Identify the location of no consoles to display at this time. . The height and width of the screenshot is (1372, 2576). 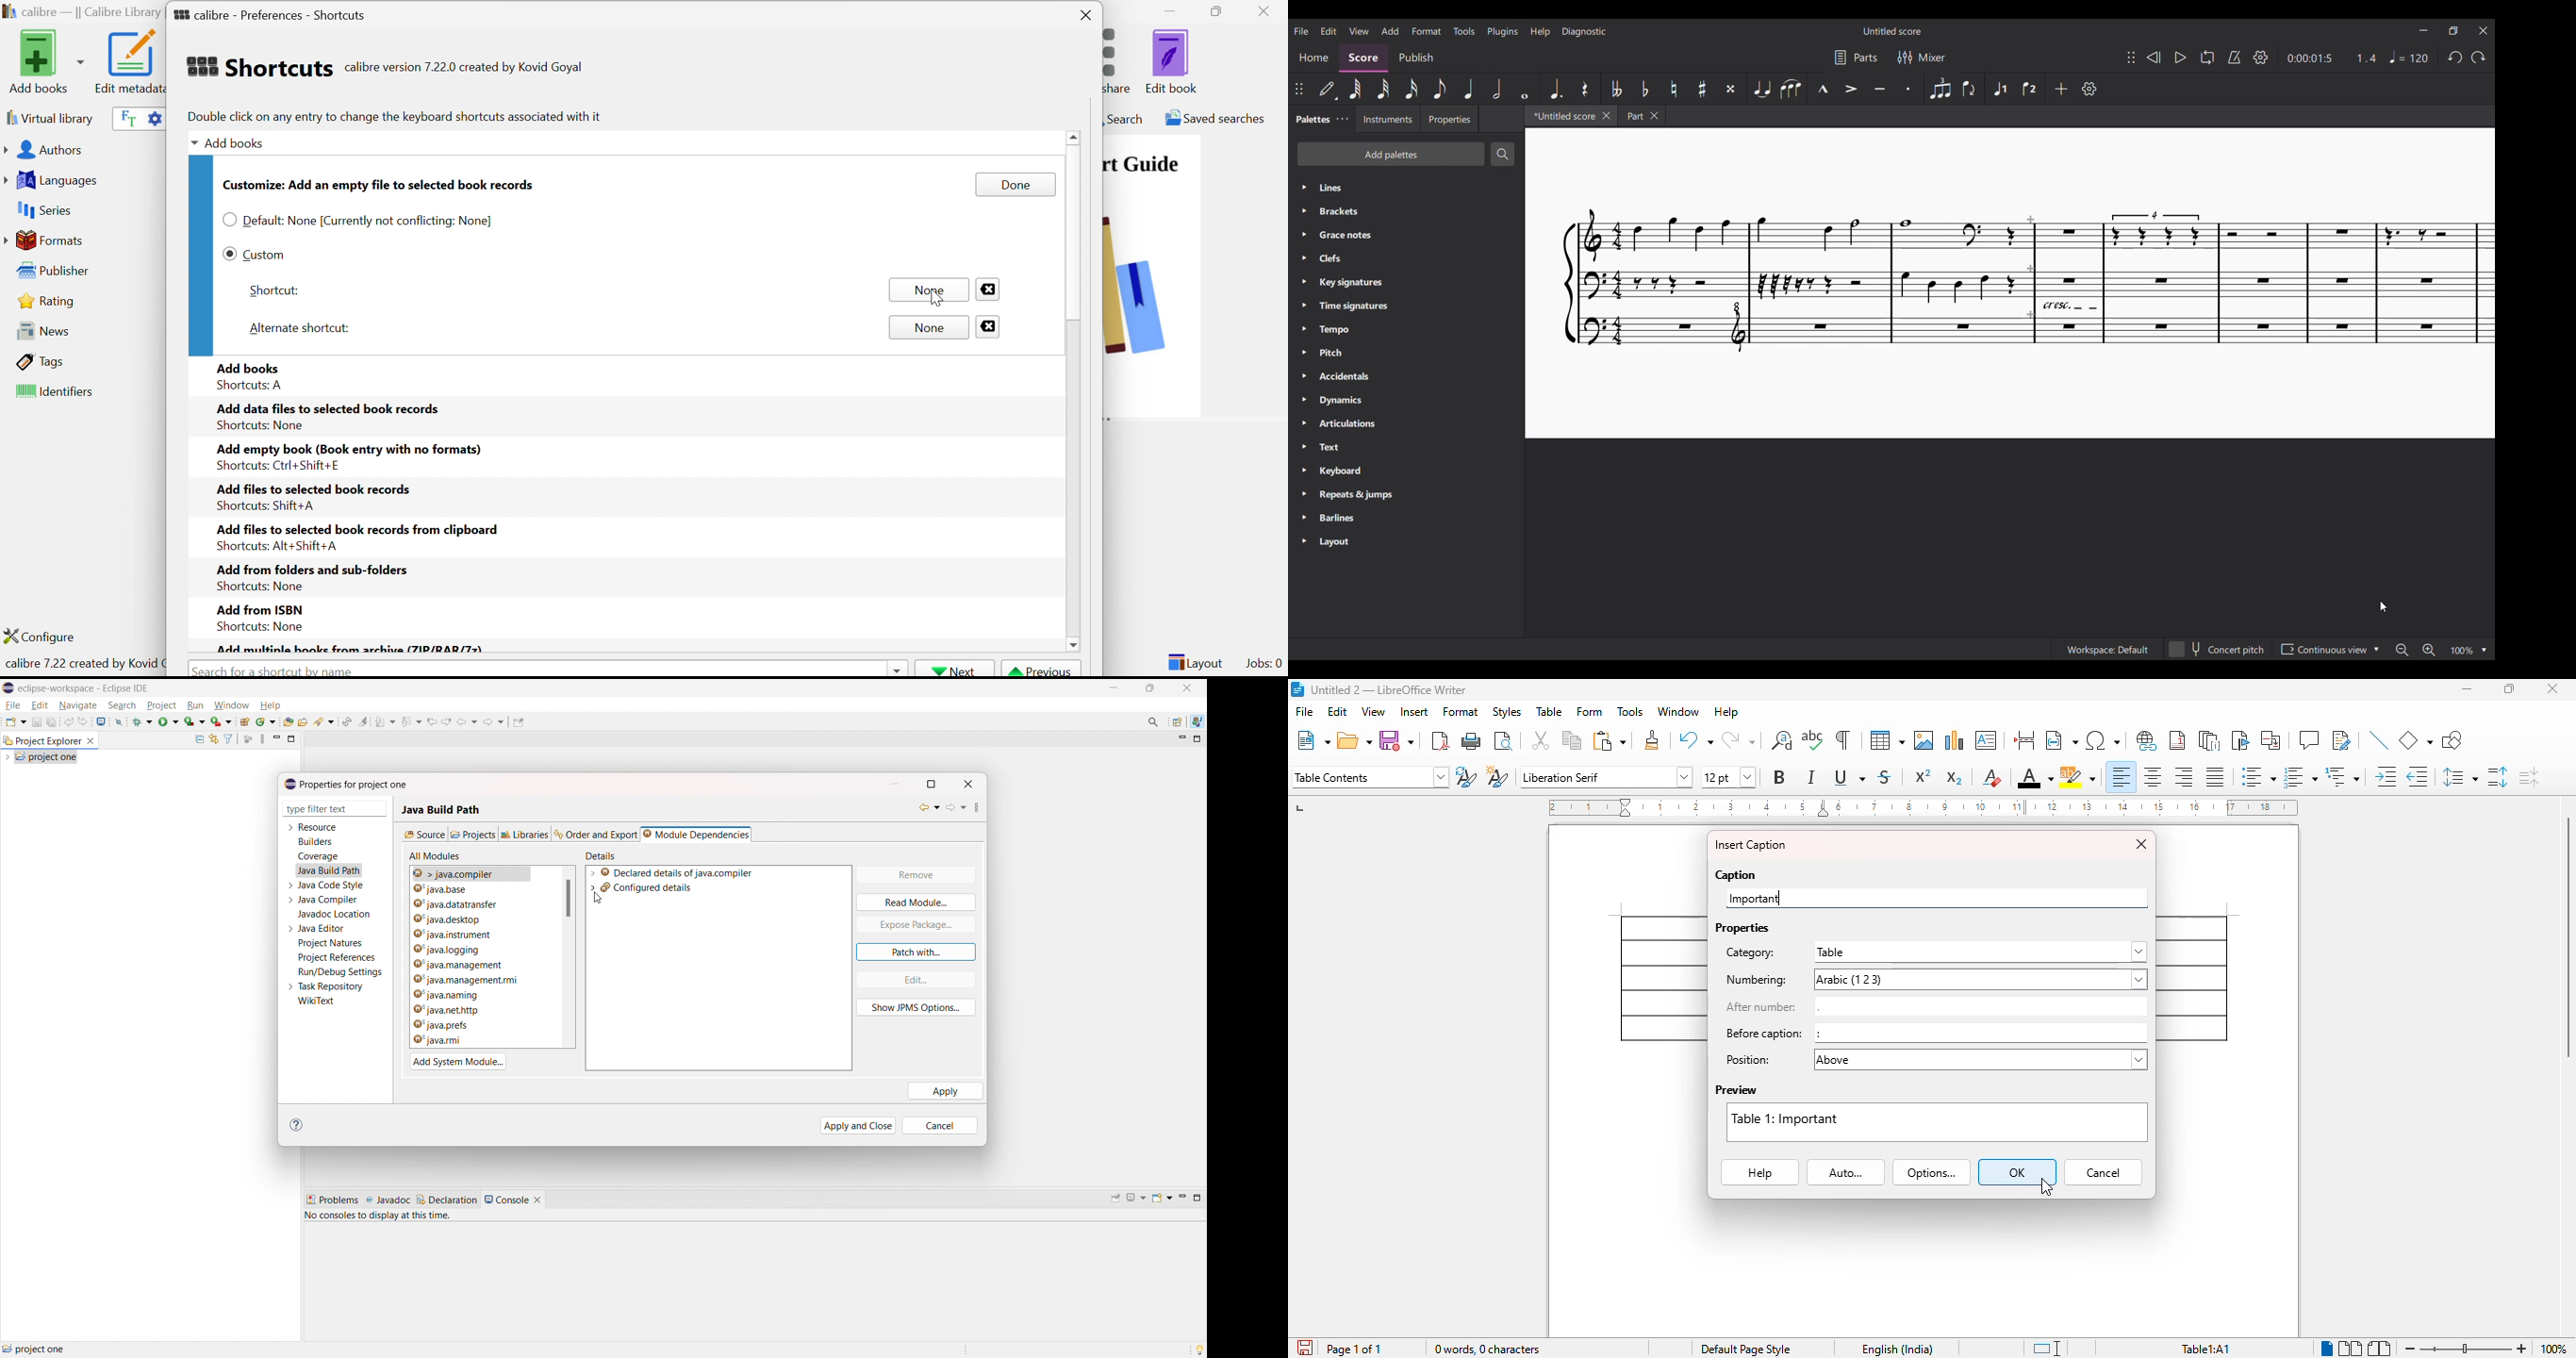
(380, 1218).